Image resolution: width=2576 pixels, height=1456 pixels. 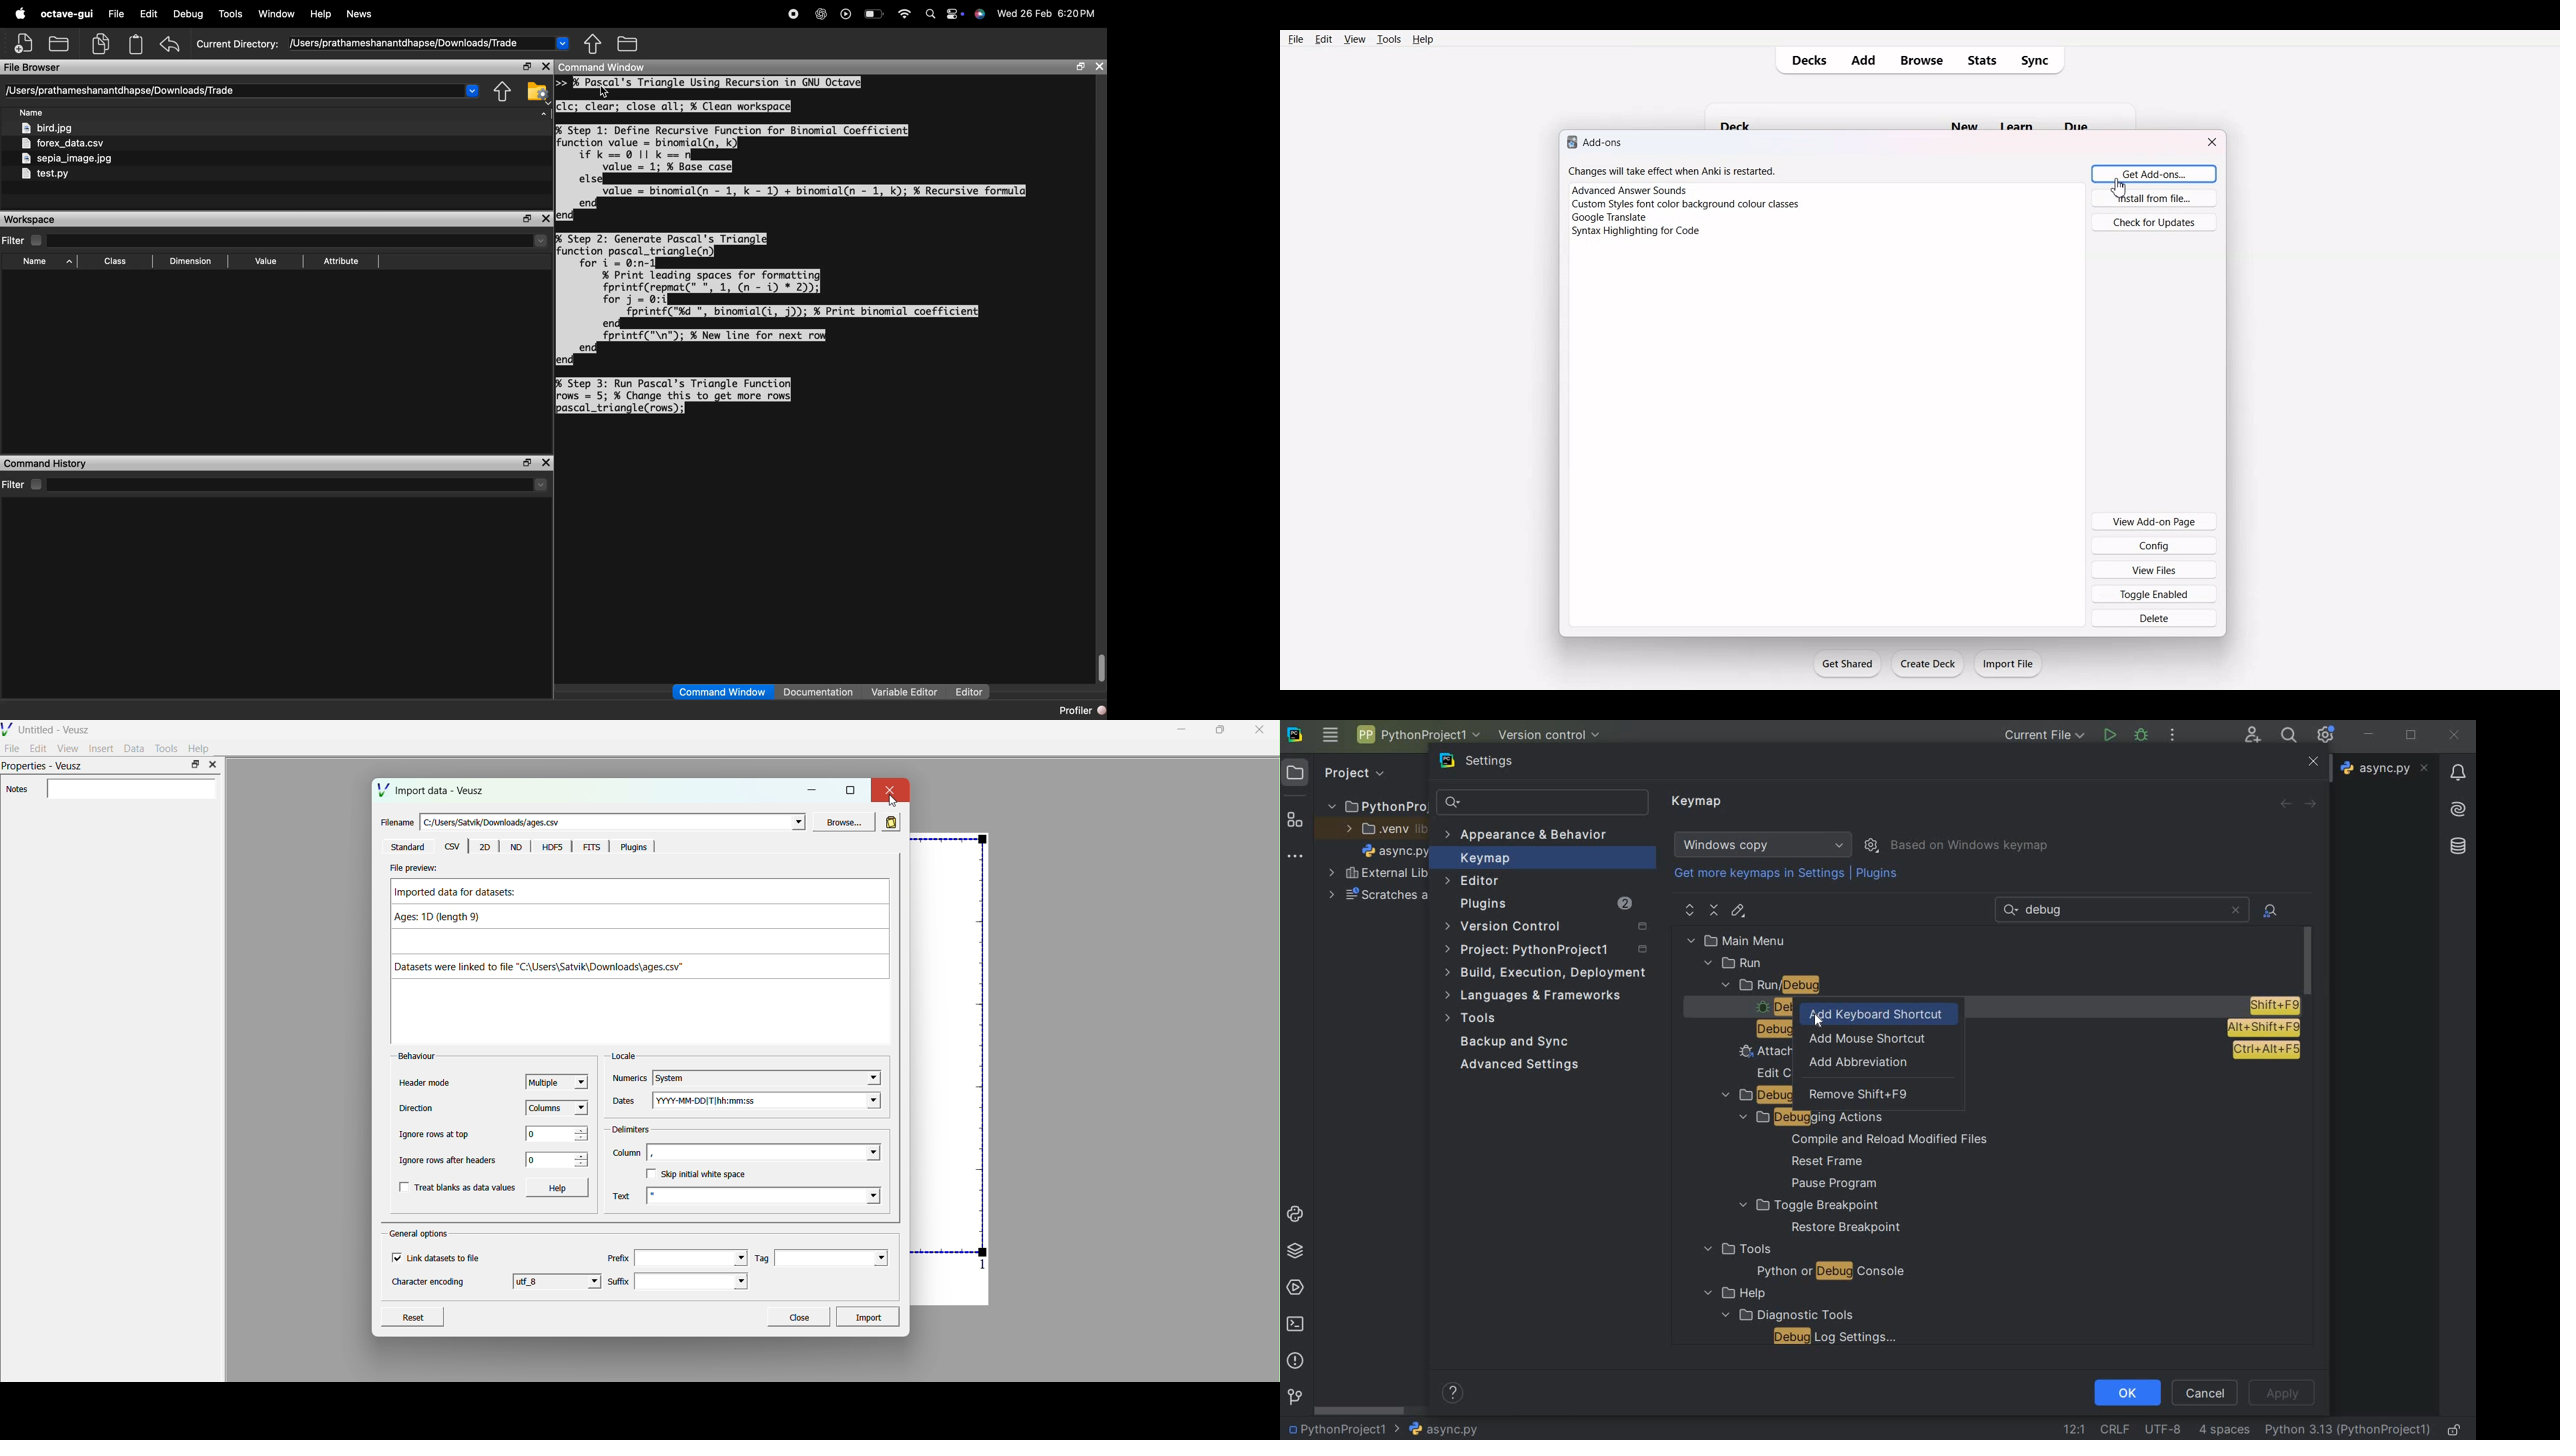 What do you see at coordinates (2150, 173) in the screenshot?
I see `Get Add-ons` at bounding box center [2150, 173].